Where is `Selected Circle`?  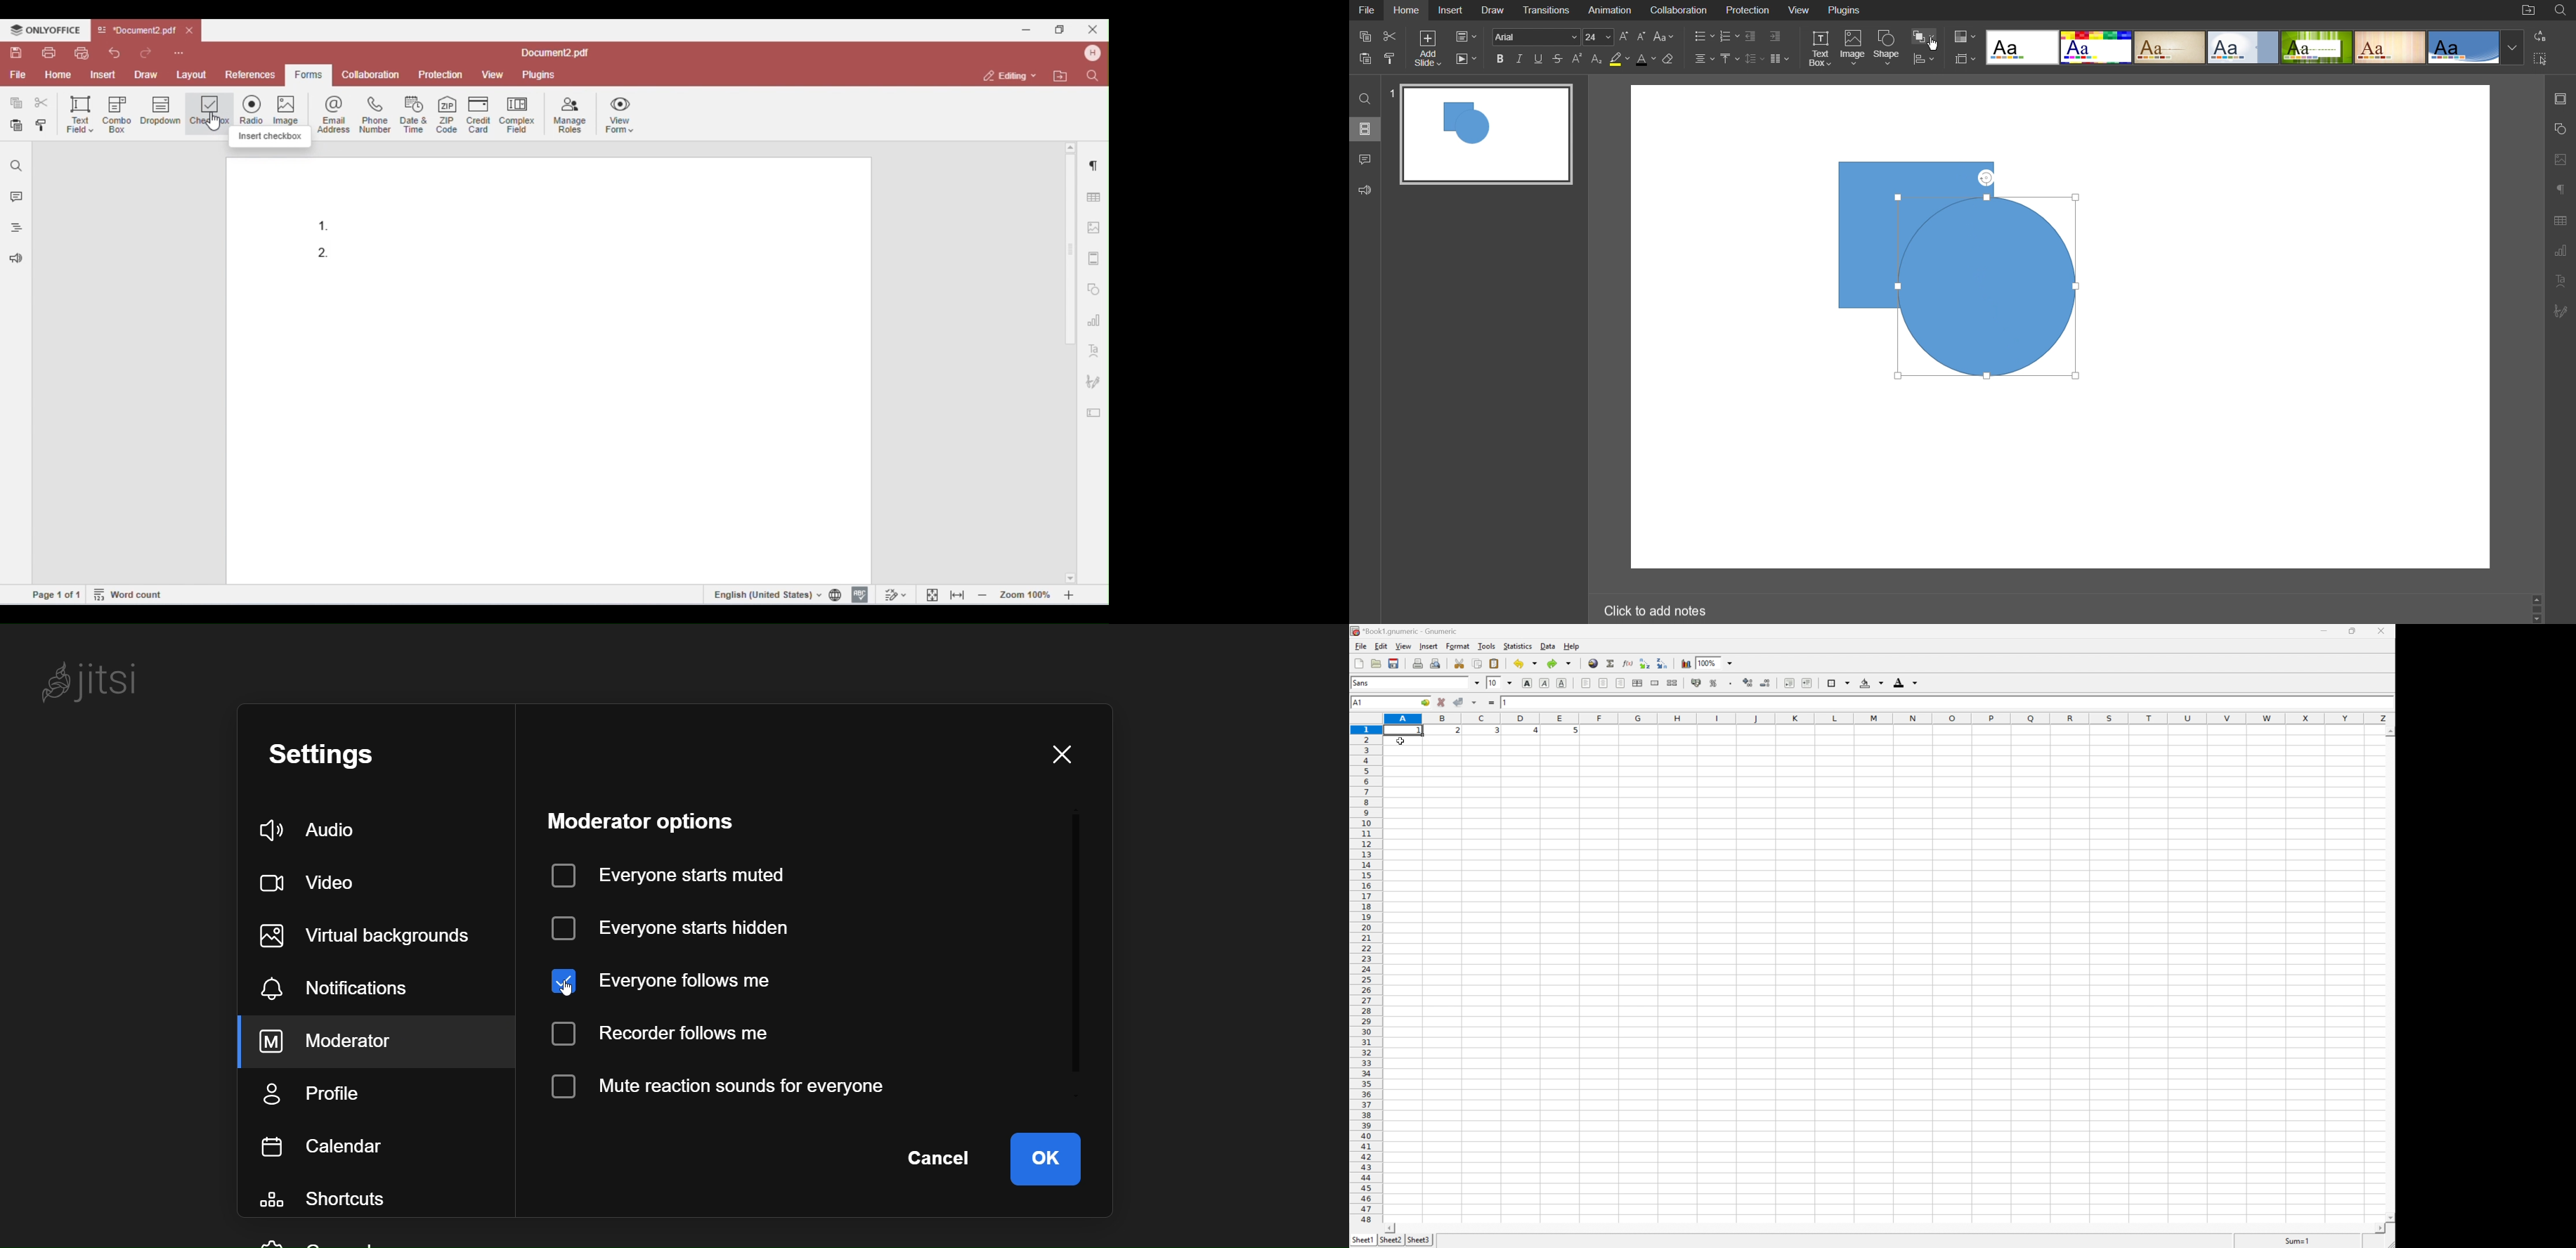
Selected Circle is located at coordinates (1989, 288).